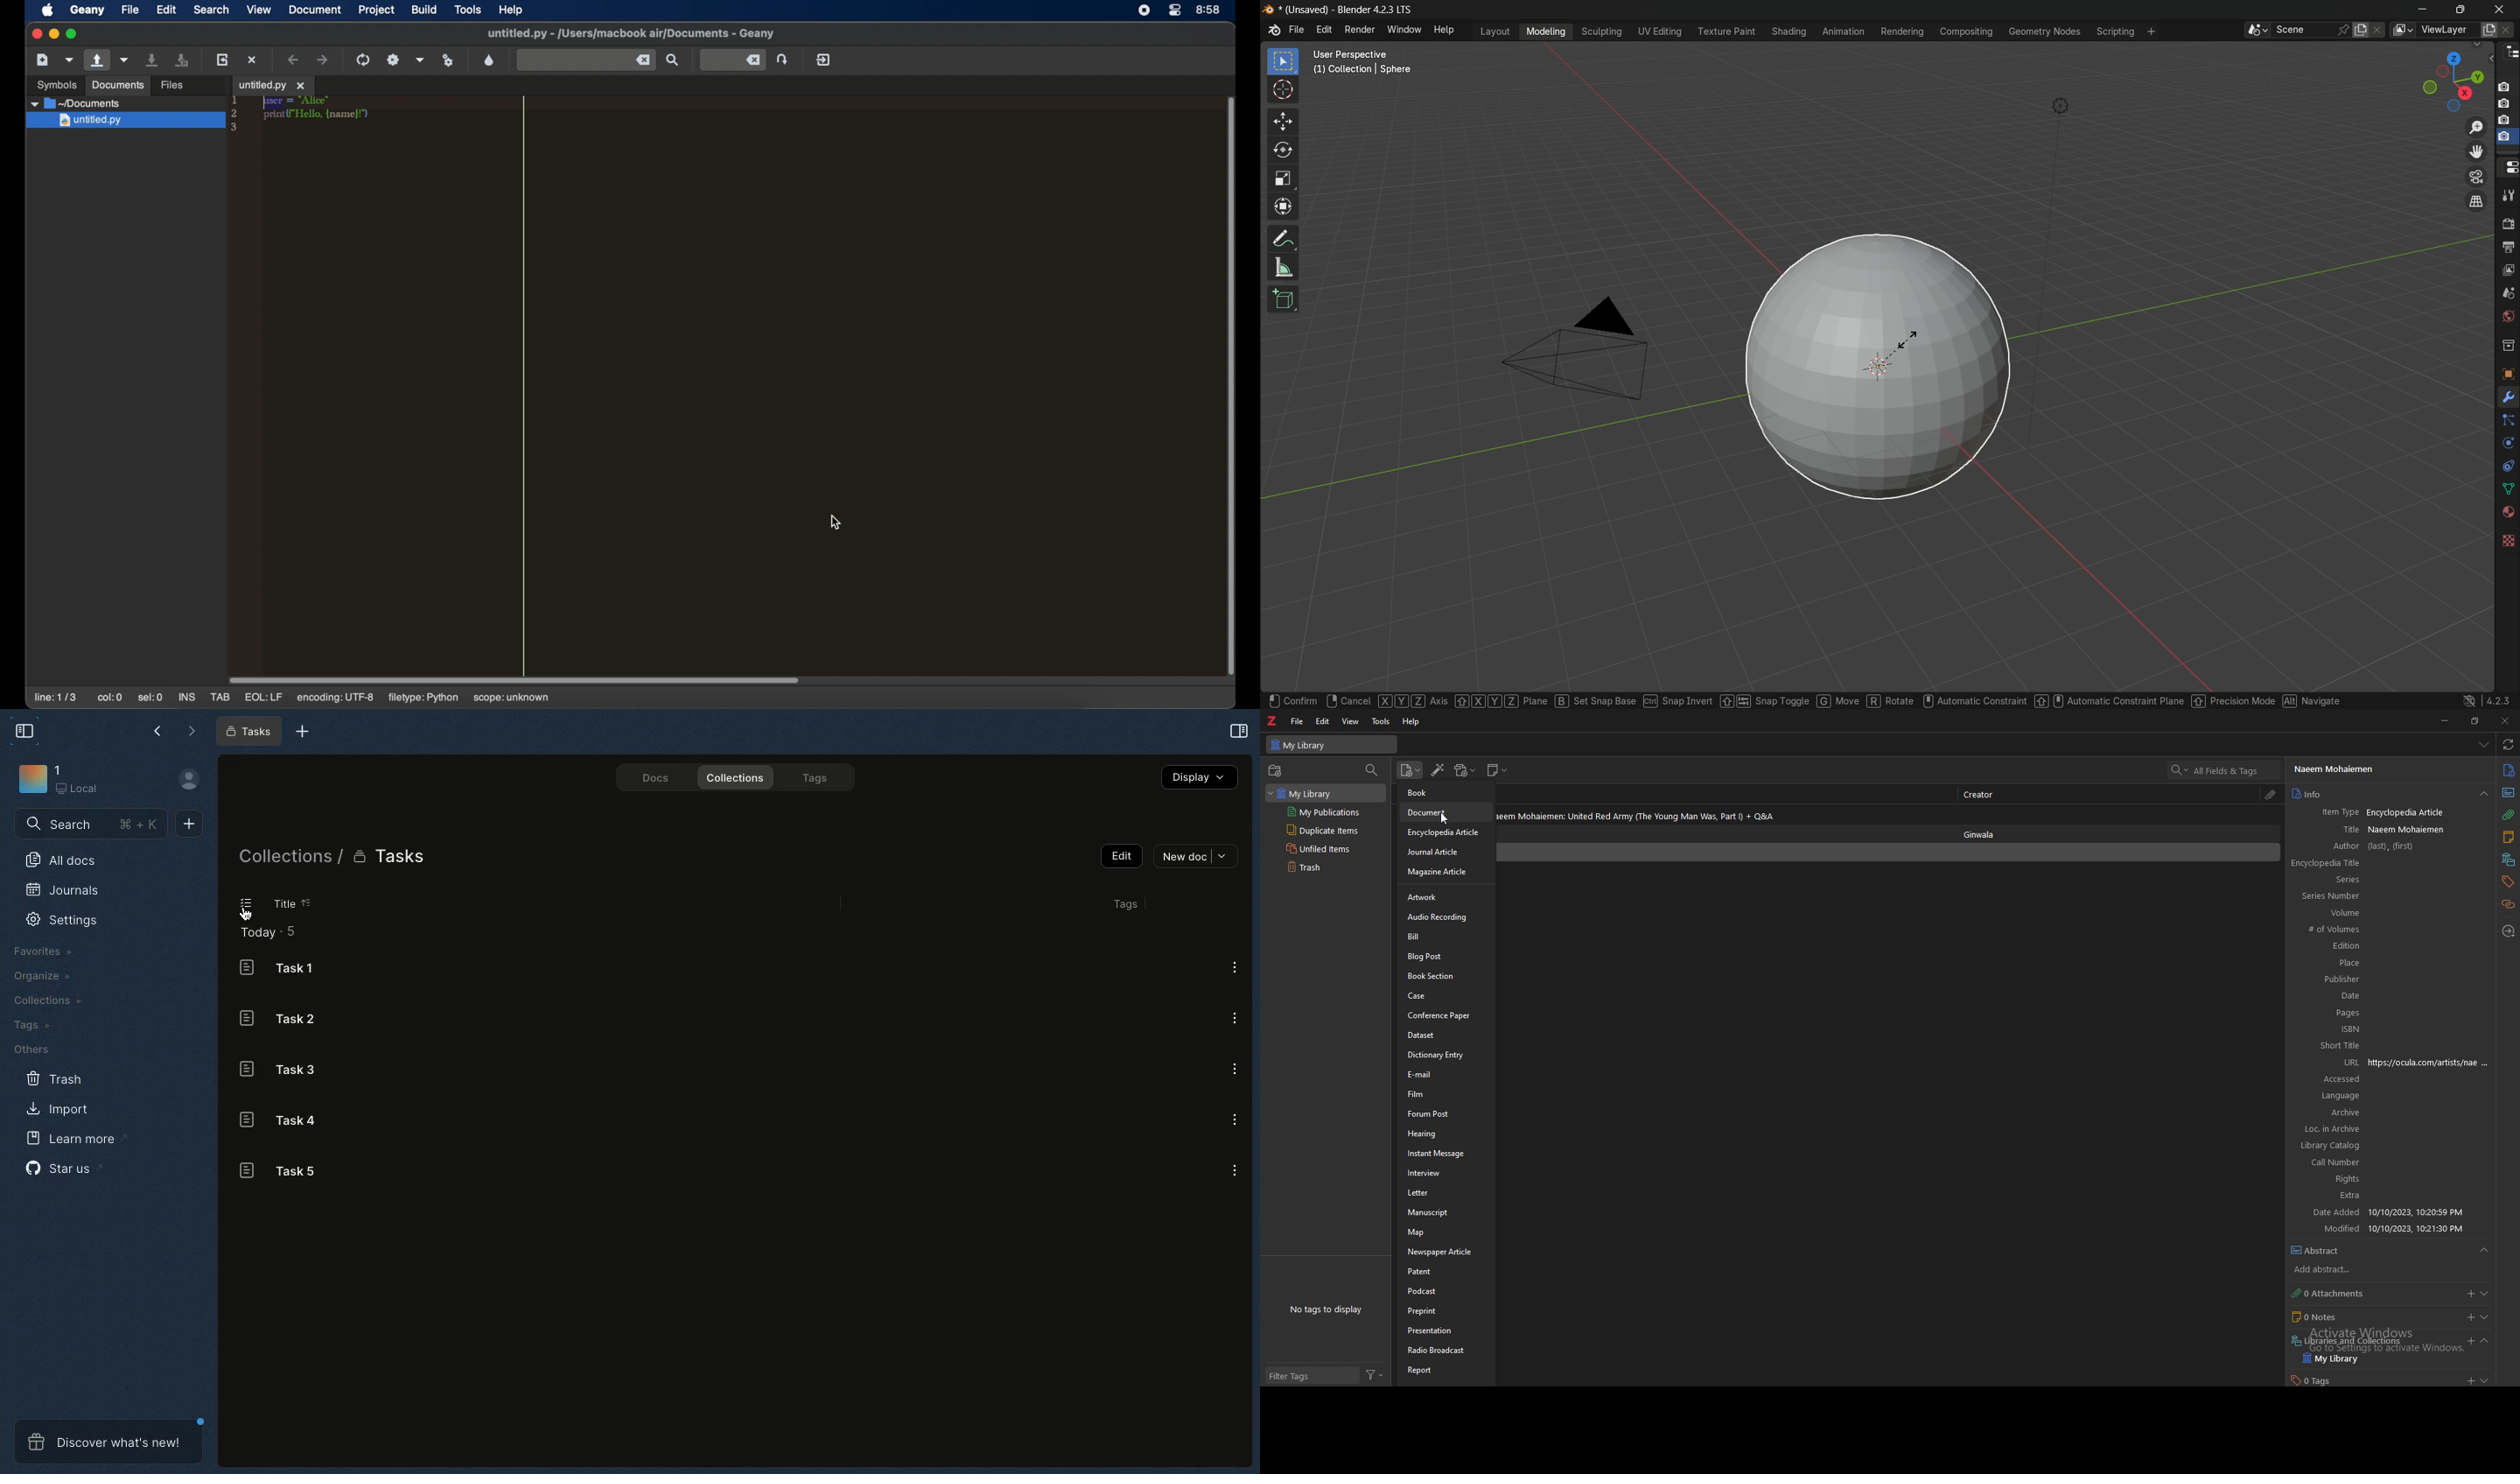 This screenshot has width=2520, height=1484. Describe the element at coordinates (2327, 1097) in the screenshot. I see `language` at that location.